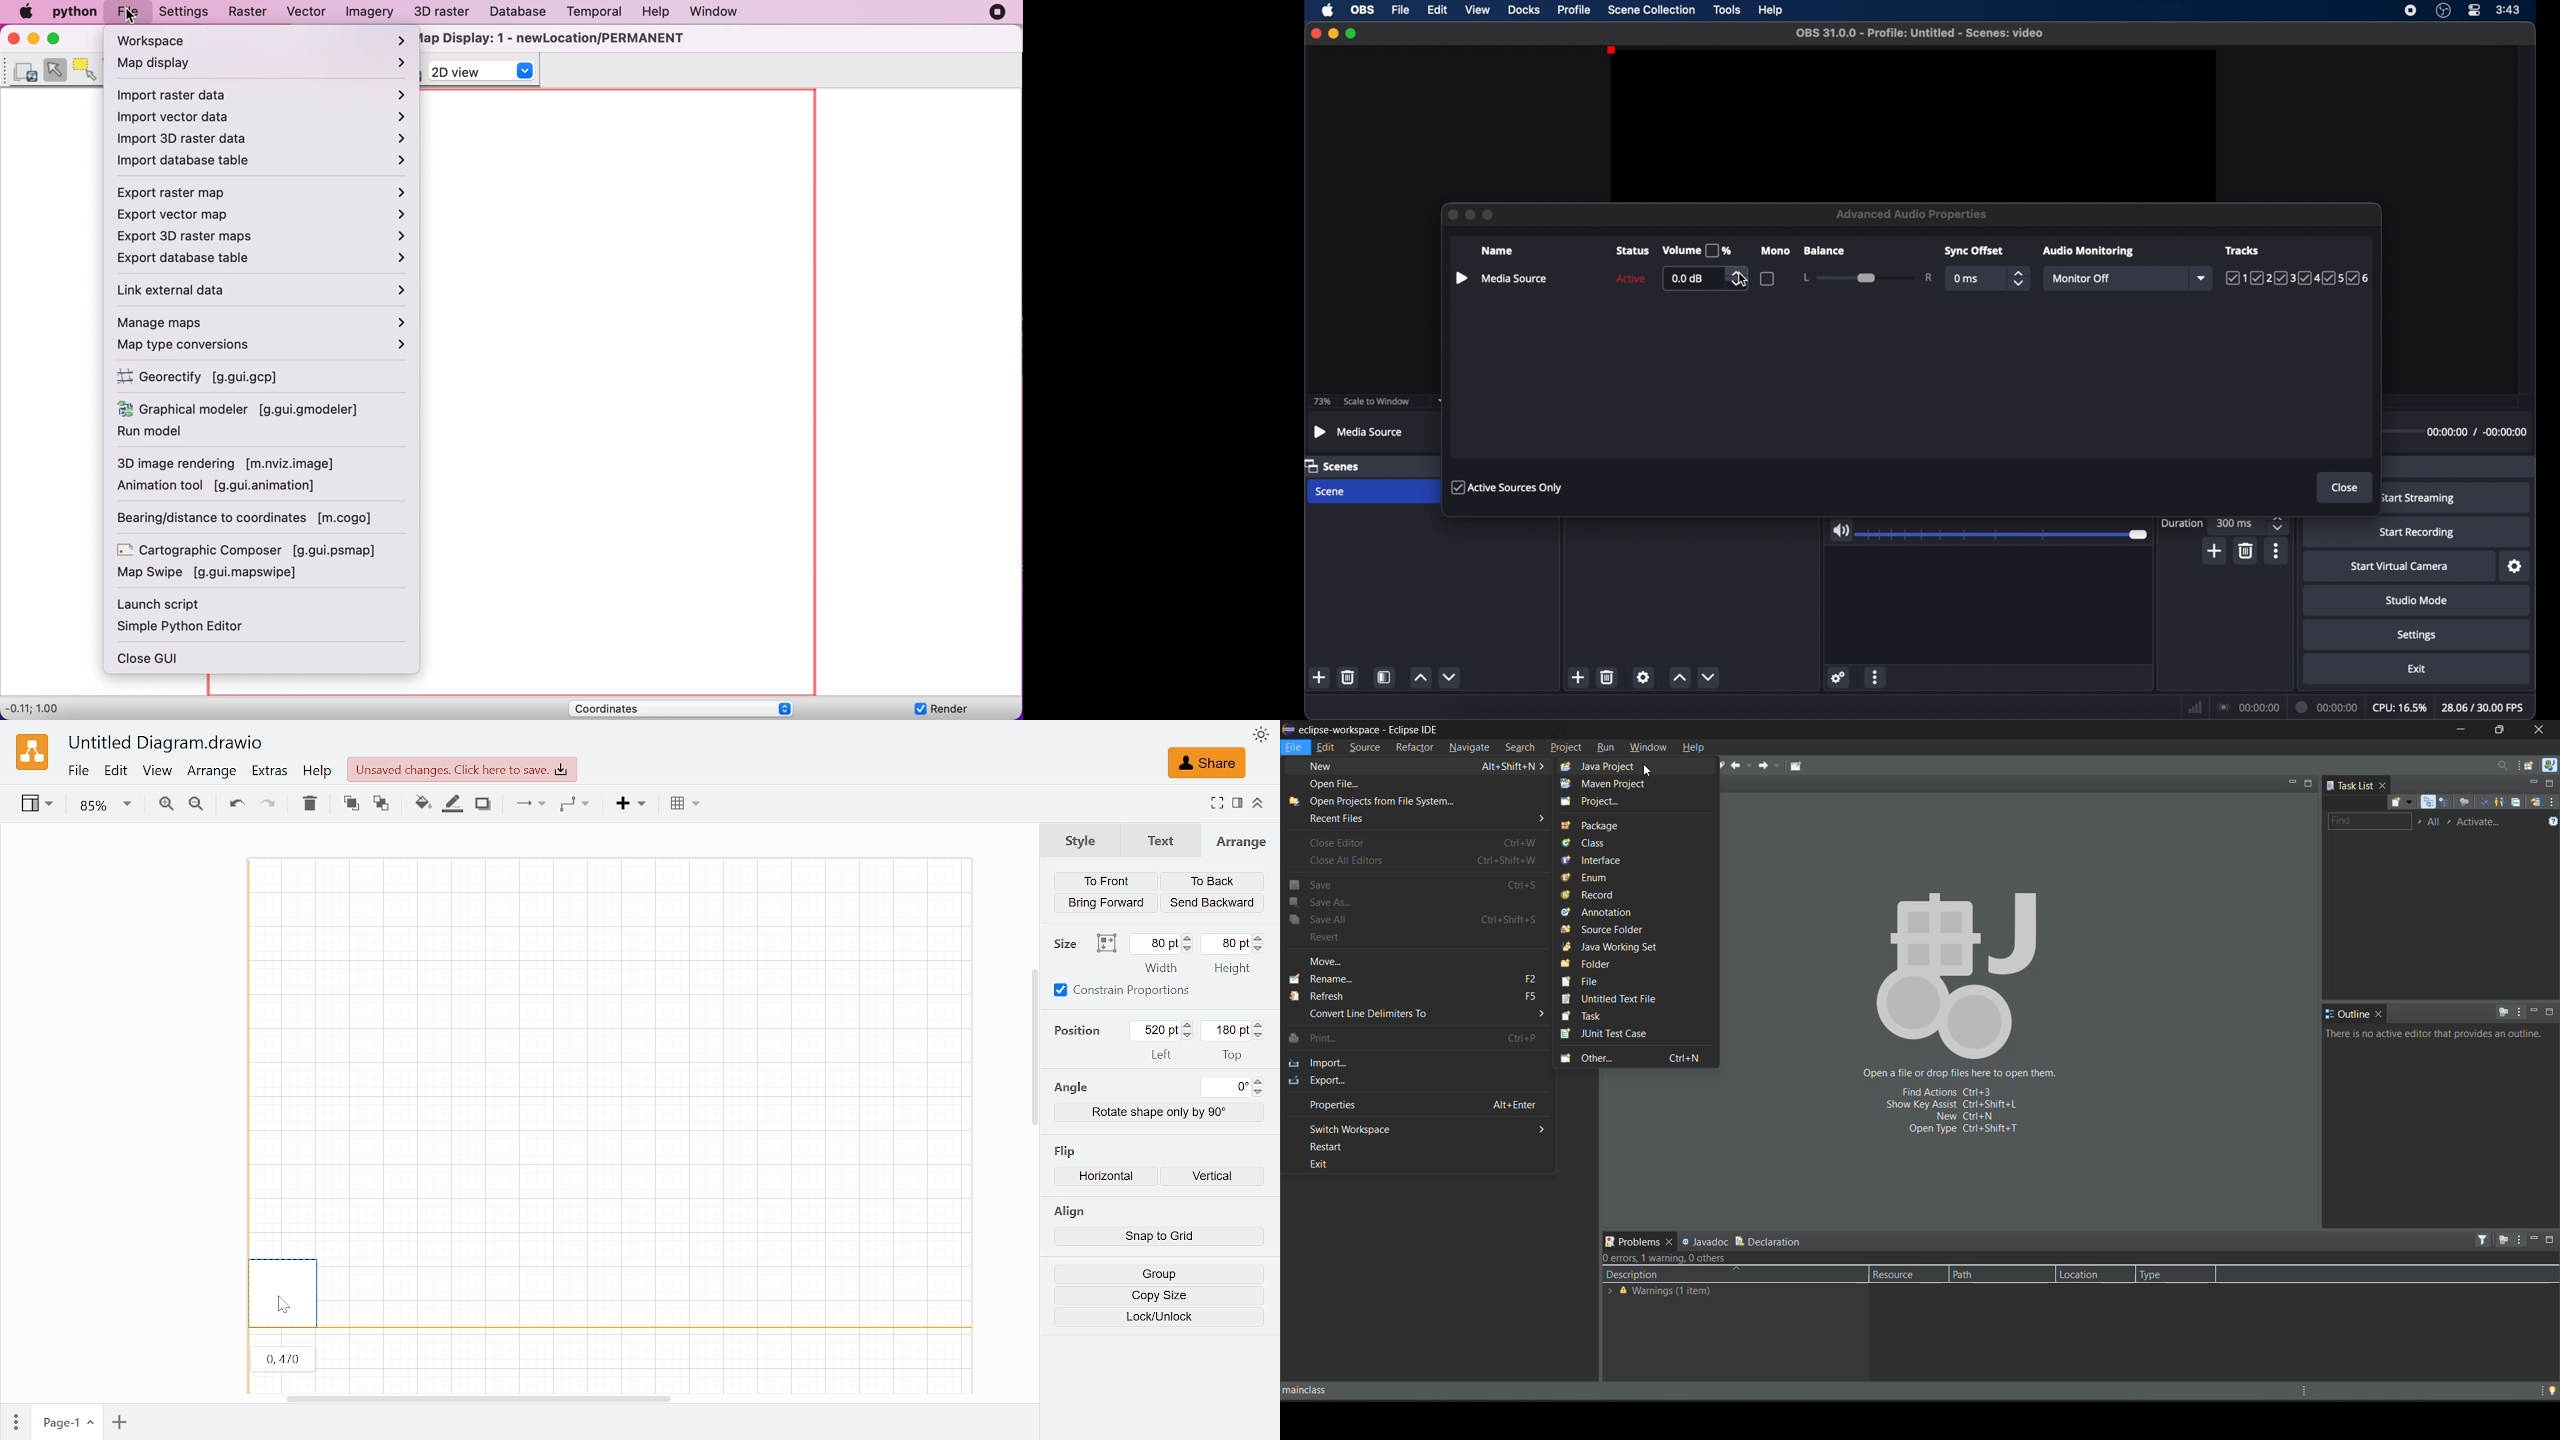 This screenshot has width=2576, height=1456. What do you see at coordinates (1772, 11) in the screenshot?
I see `help` at bounding box center [1772, 11].